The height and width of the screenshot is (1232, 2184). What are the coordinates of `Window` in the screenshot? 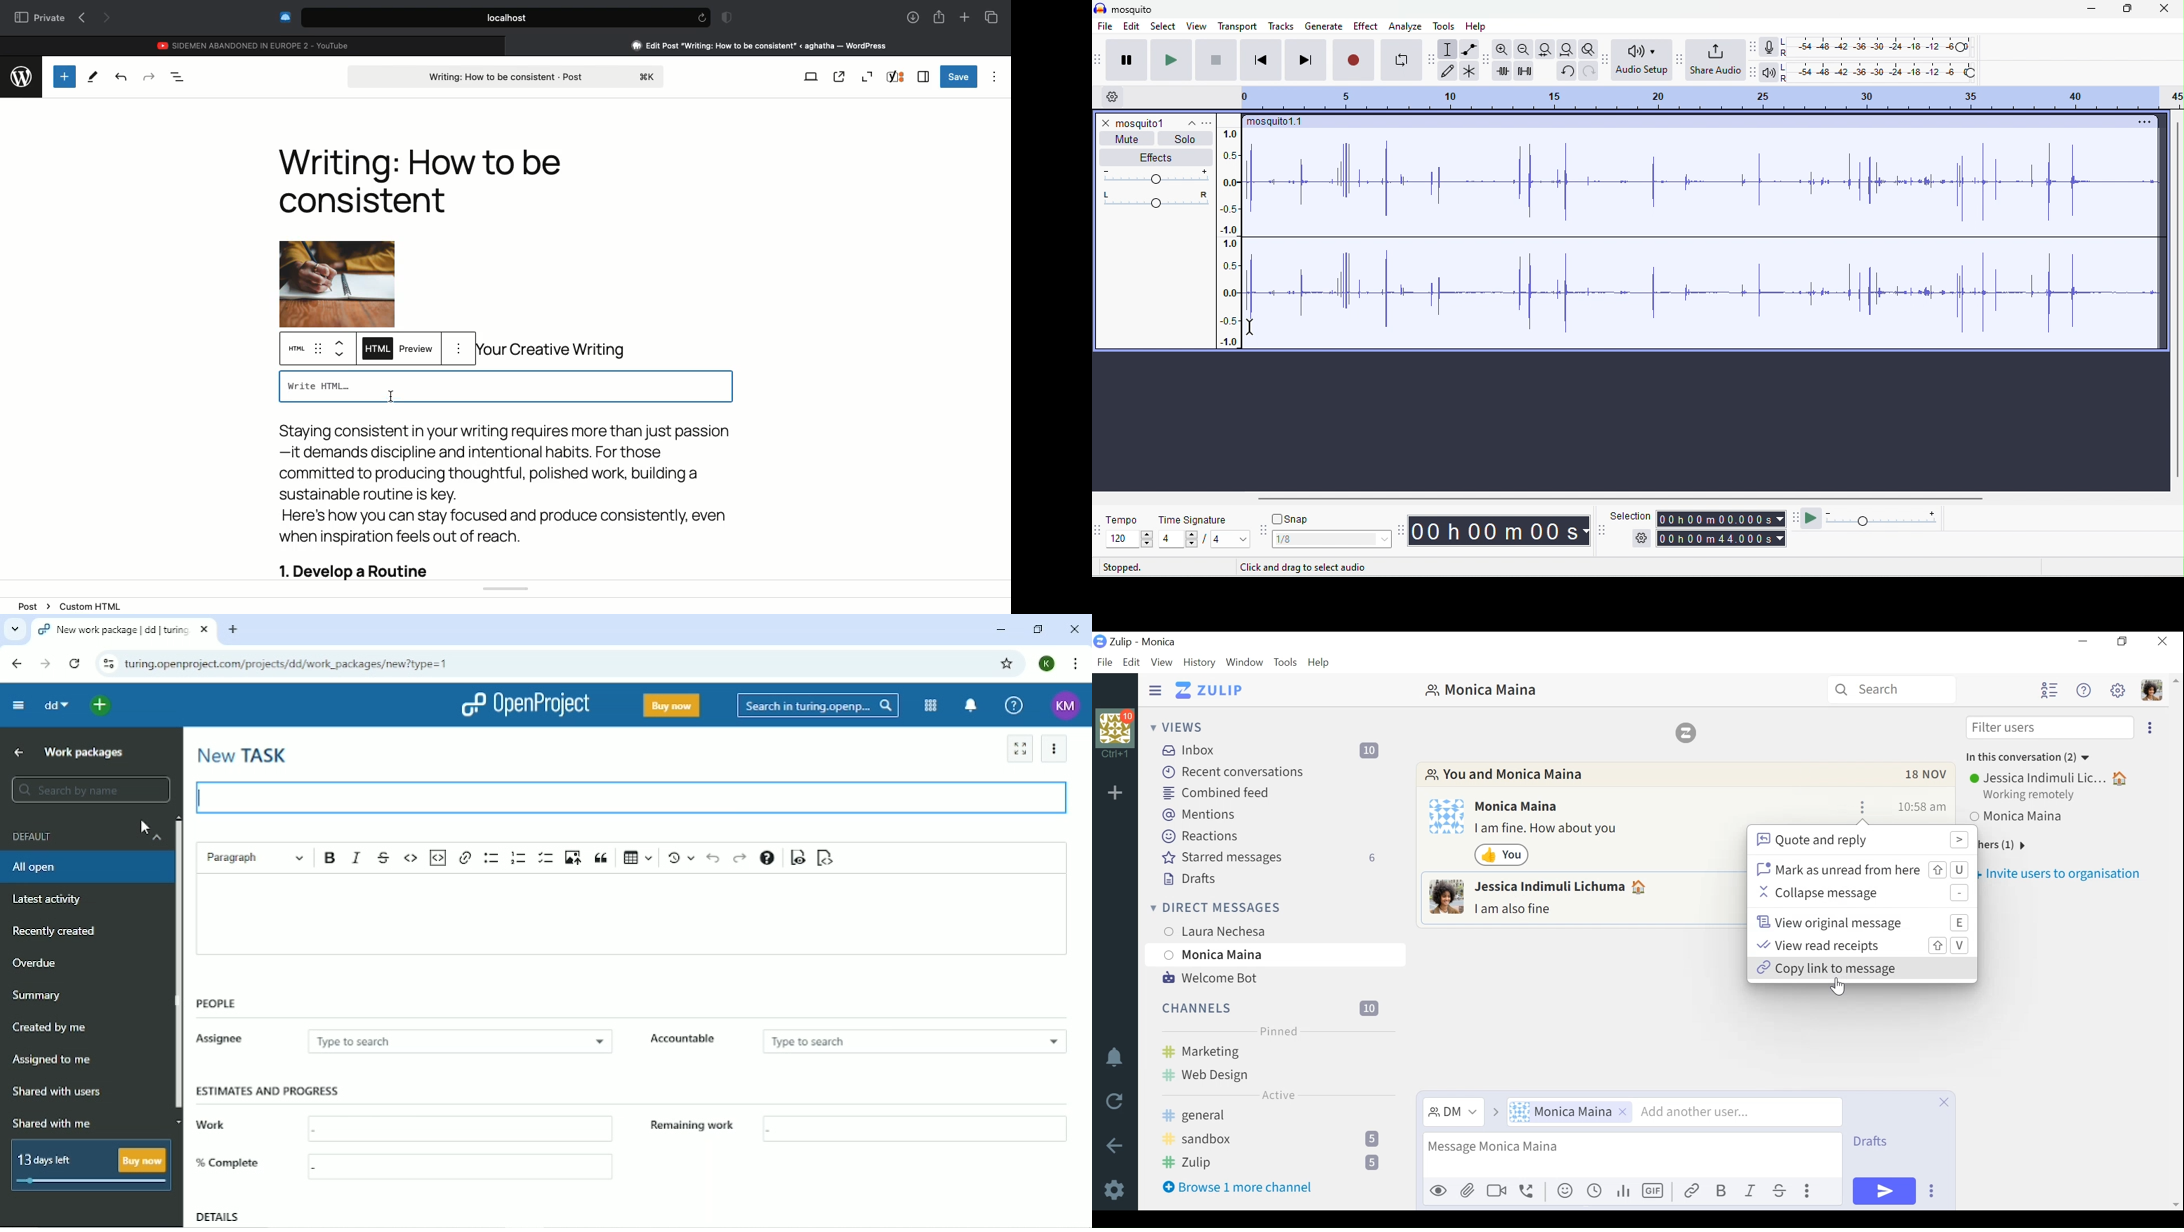 It's located at (1245, 663).